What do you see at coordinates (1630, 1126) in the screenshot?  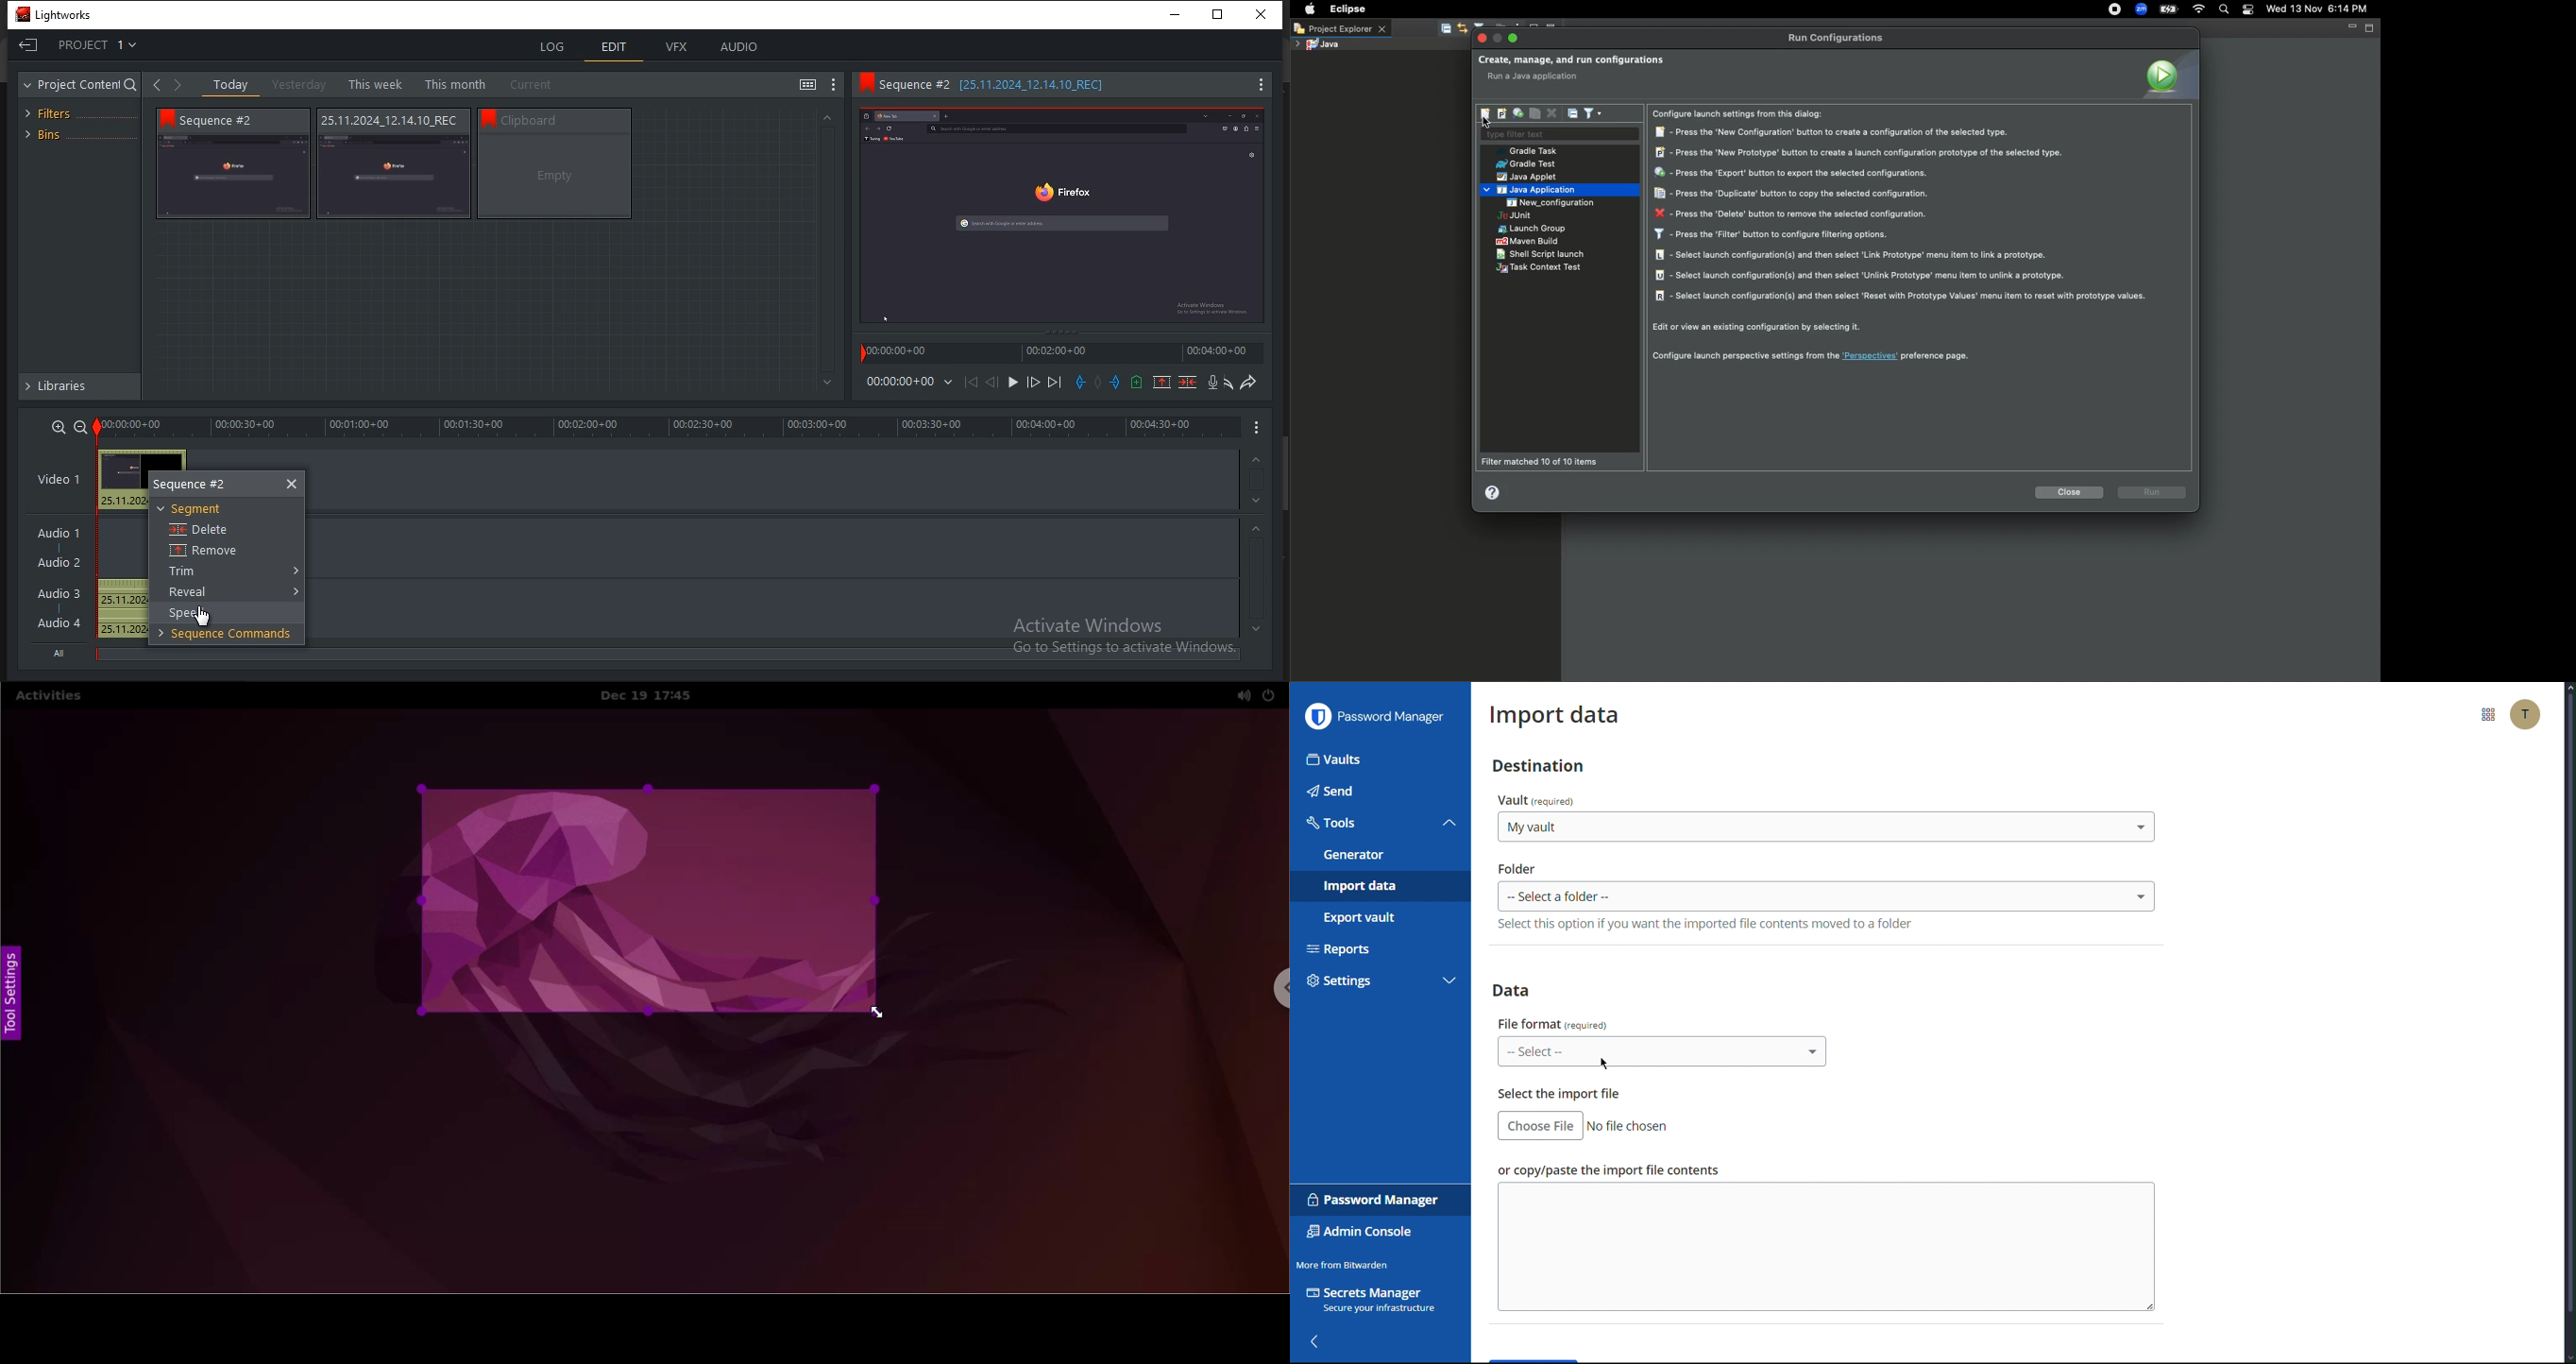 I see `no file chosen` at bounding box center [1630, 1126].